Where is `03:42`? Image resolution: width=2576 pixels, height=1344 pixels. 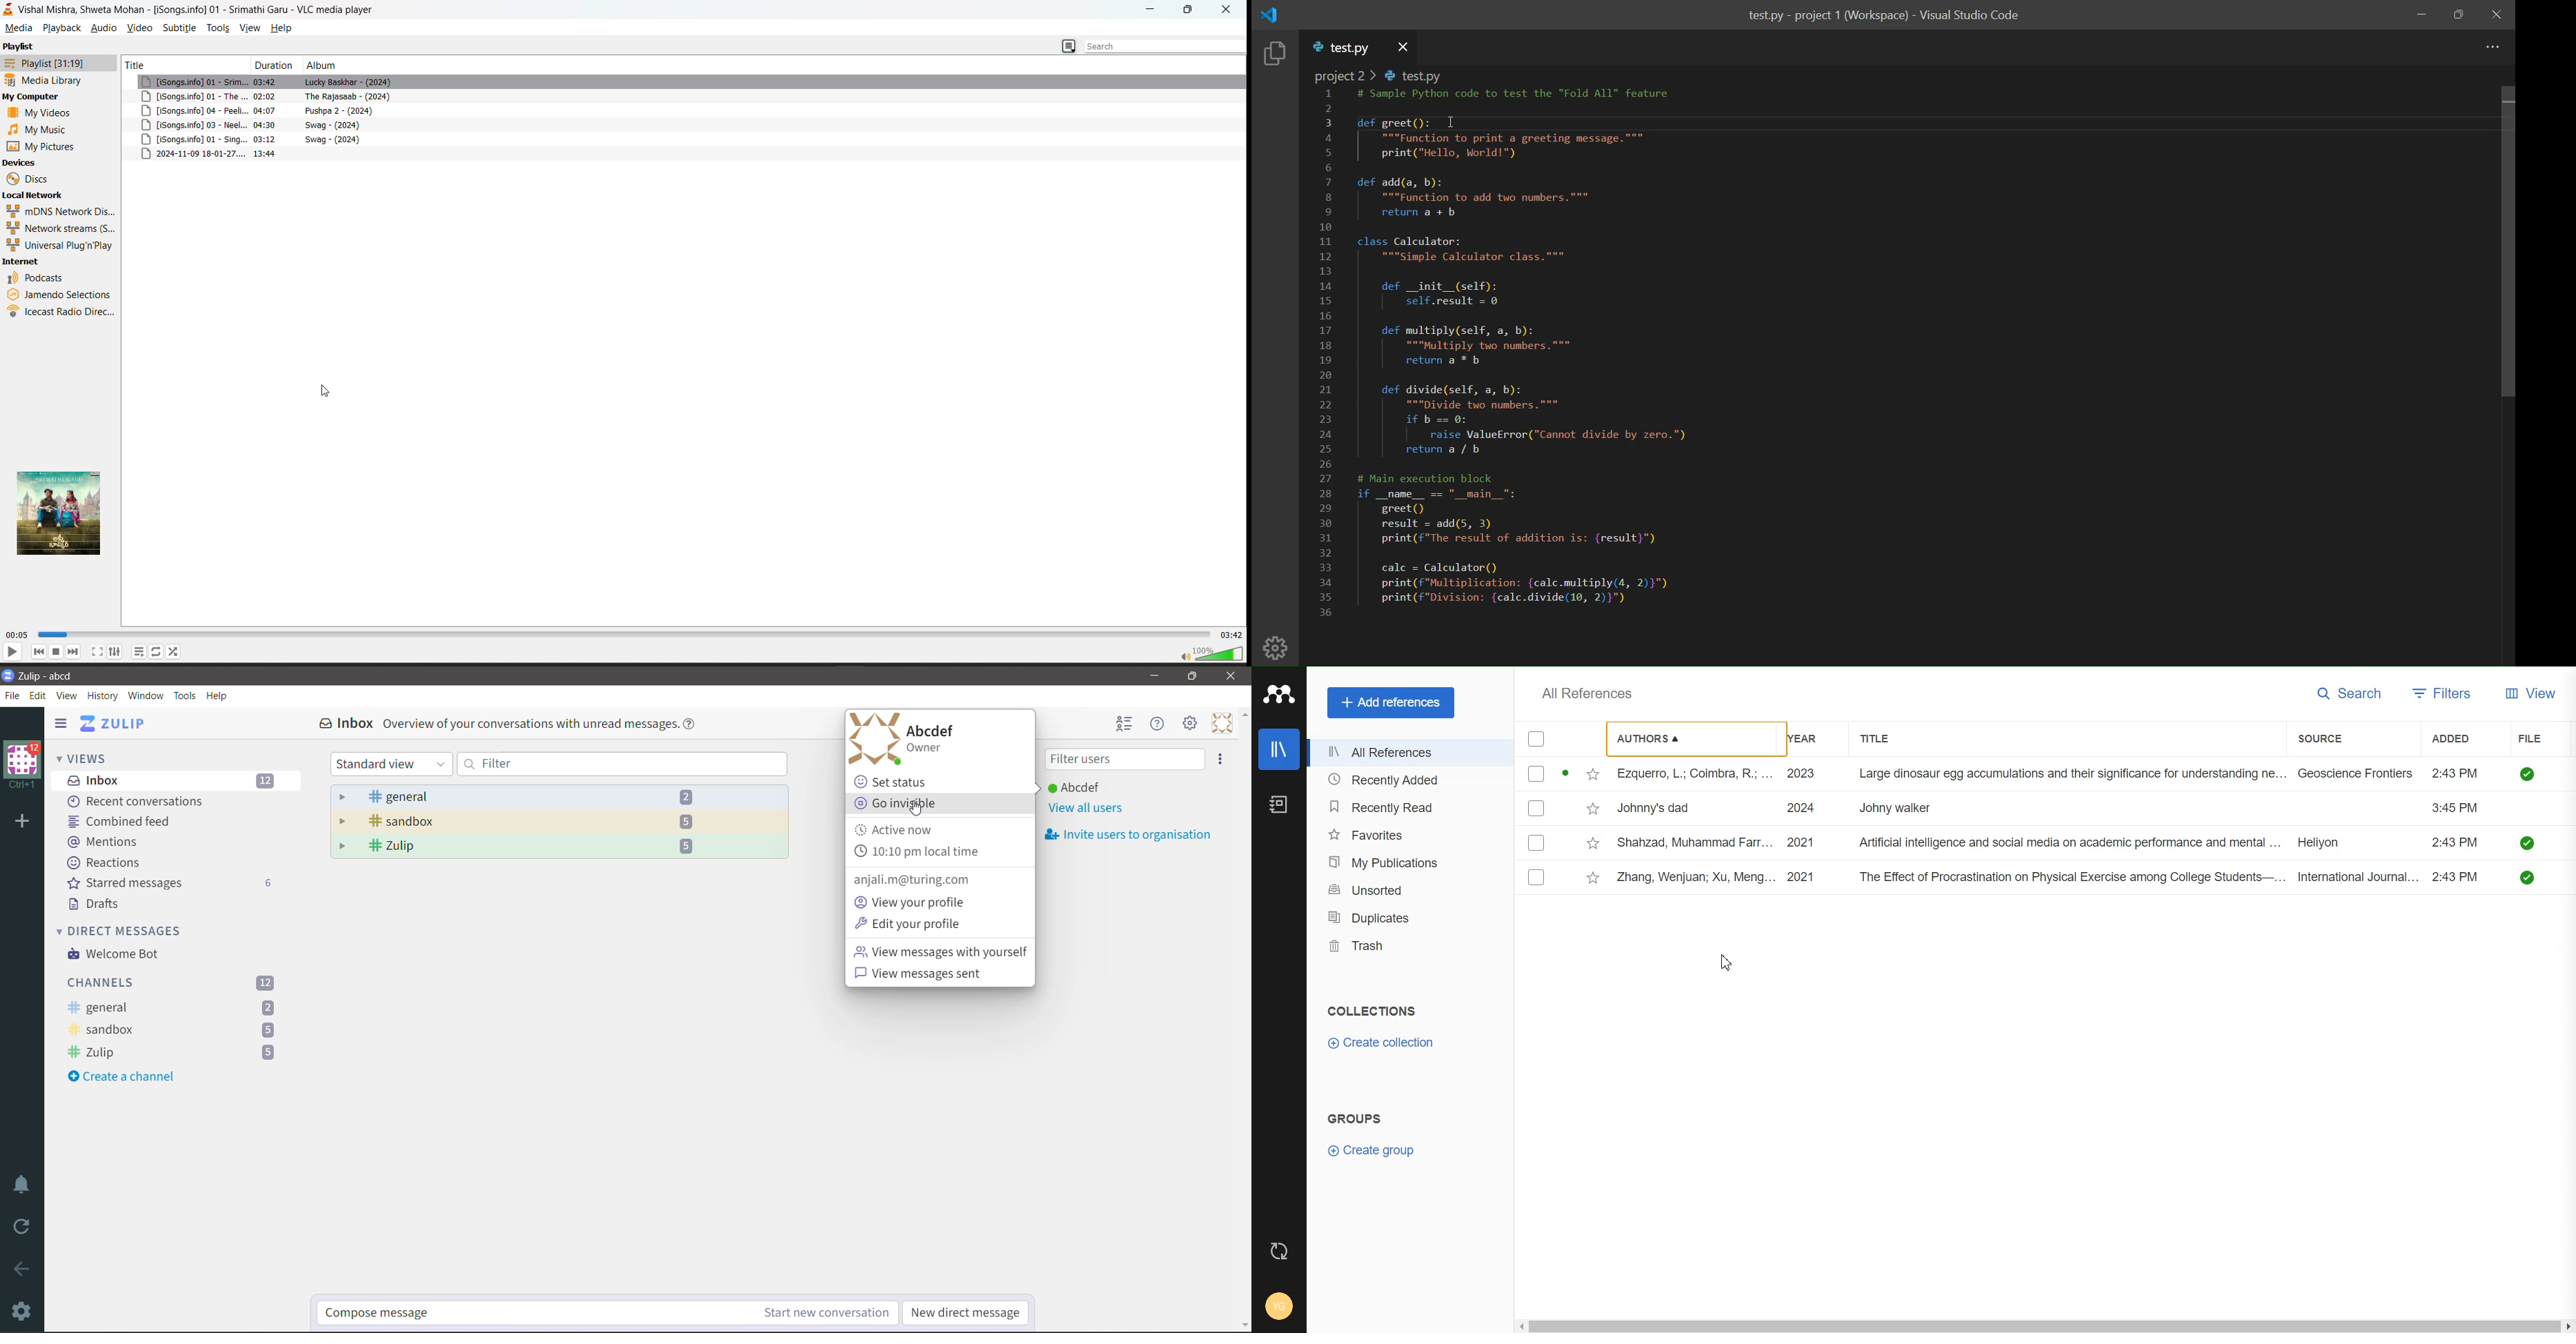
03:42 is located at coordinates (268, 81).